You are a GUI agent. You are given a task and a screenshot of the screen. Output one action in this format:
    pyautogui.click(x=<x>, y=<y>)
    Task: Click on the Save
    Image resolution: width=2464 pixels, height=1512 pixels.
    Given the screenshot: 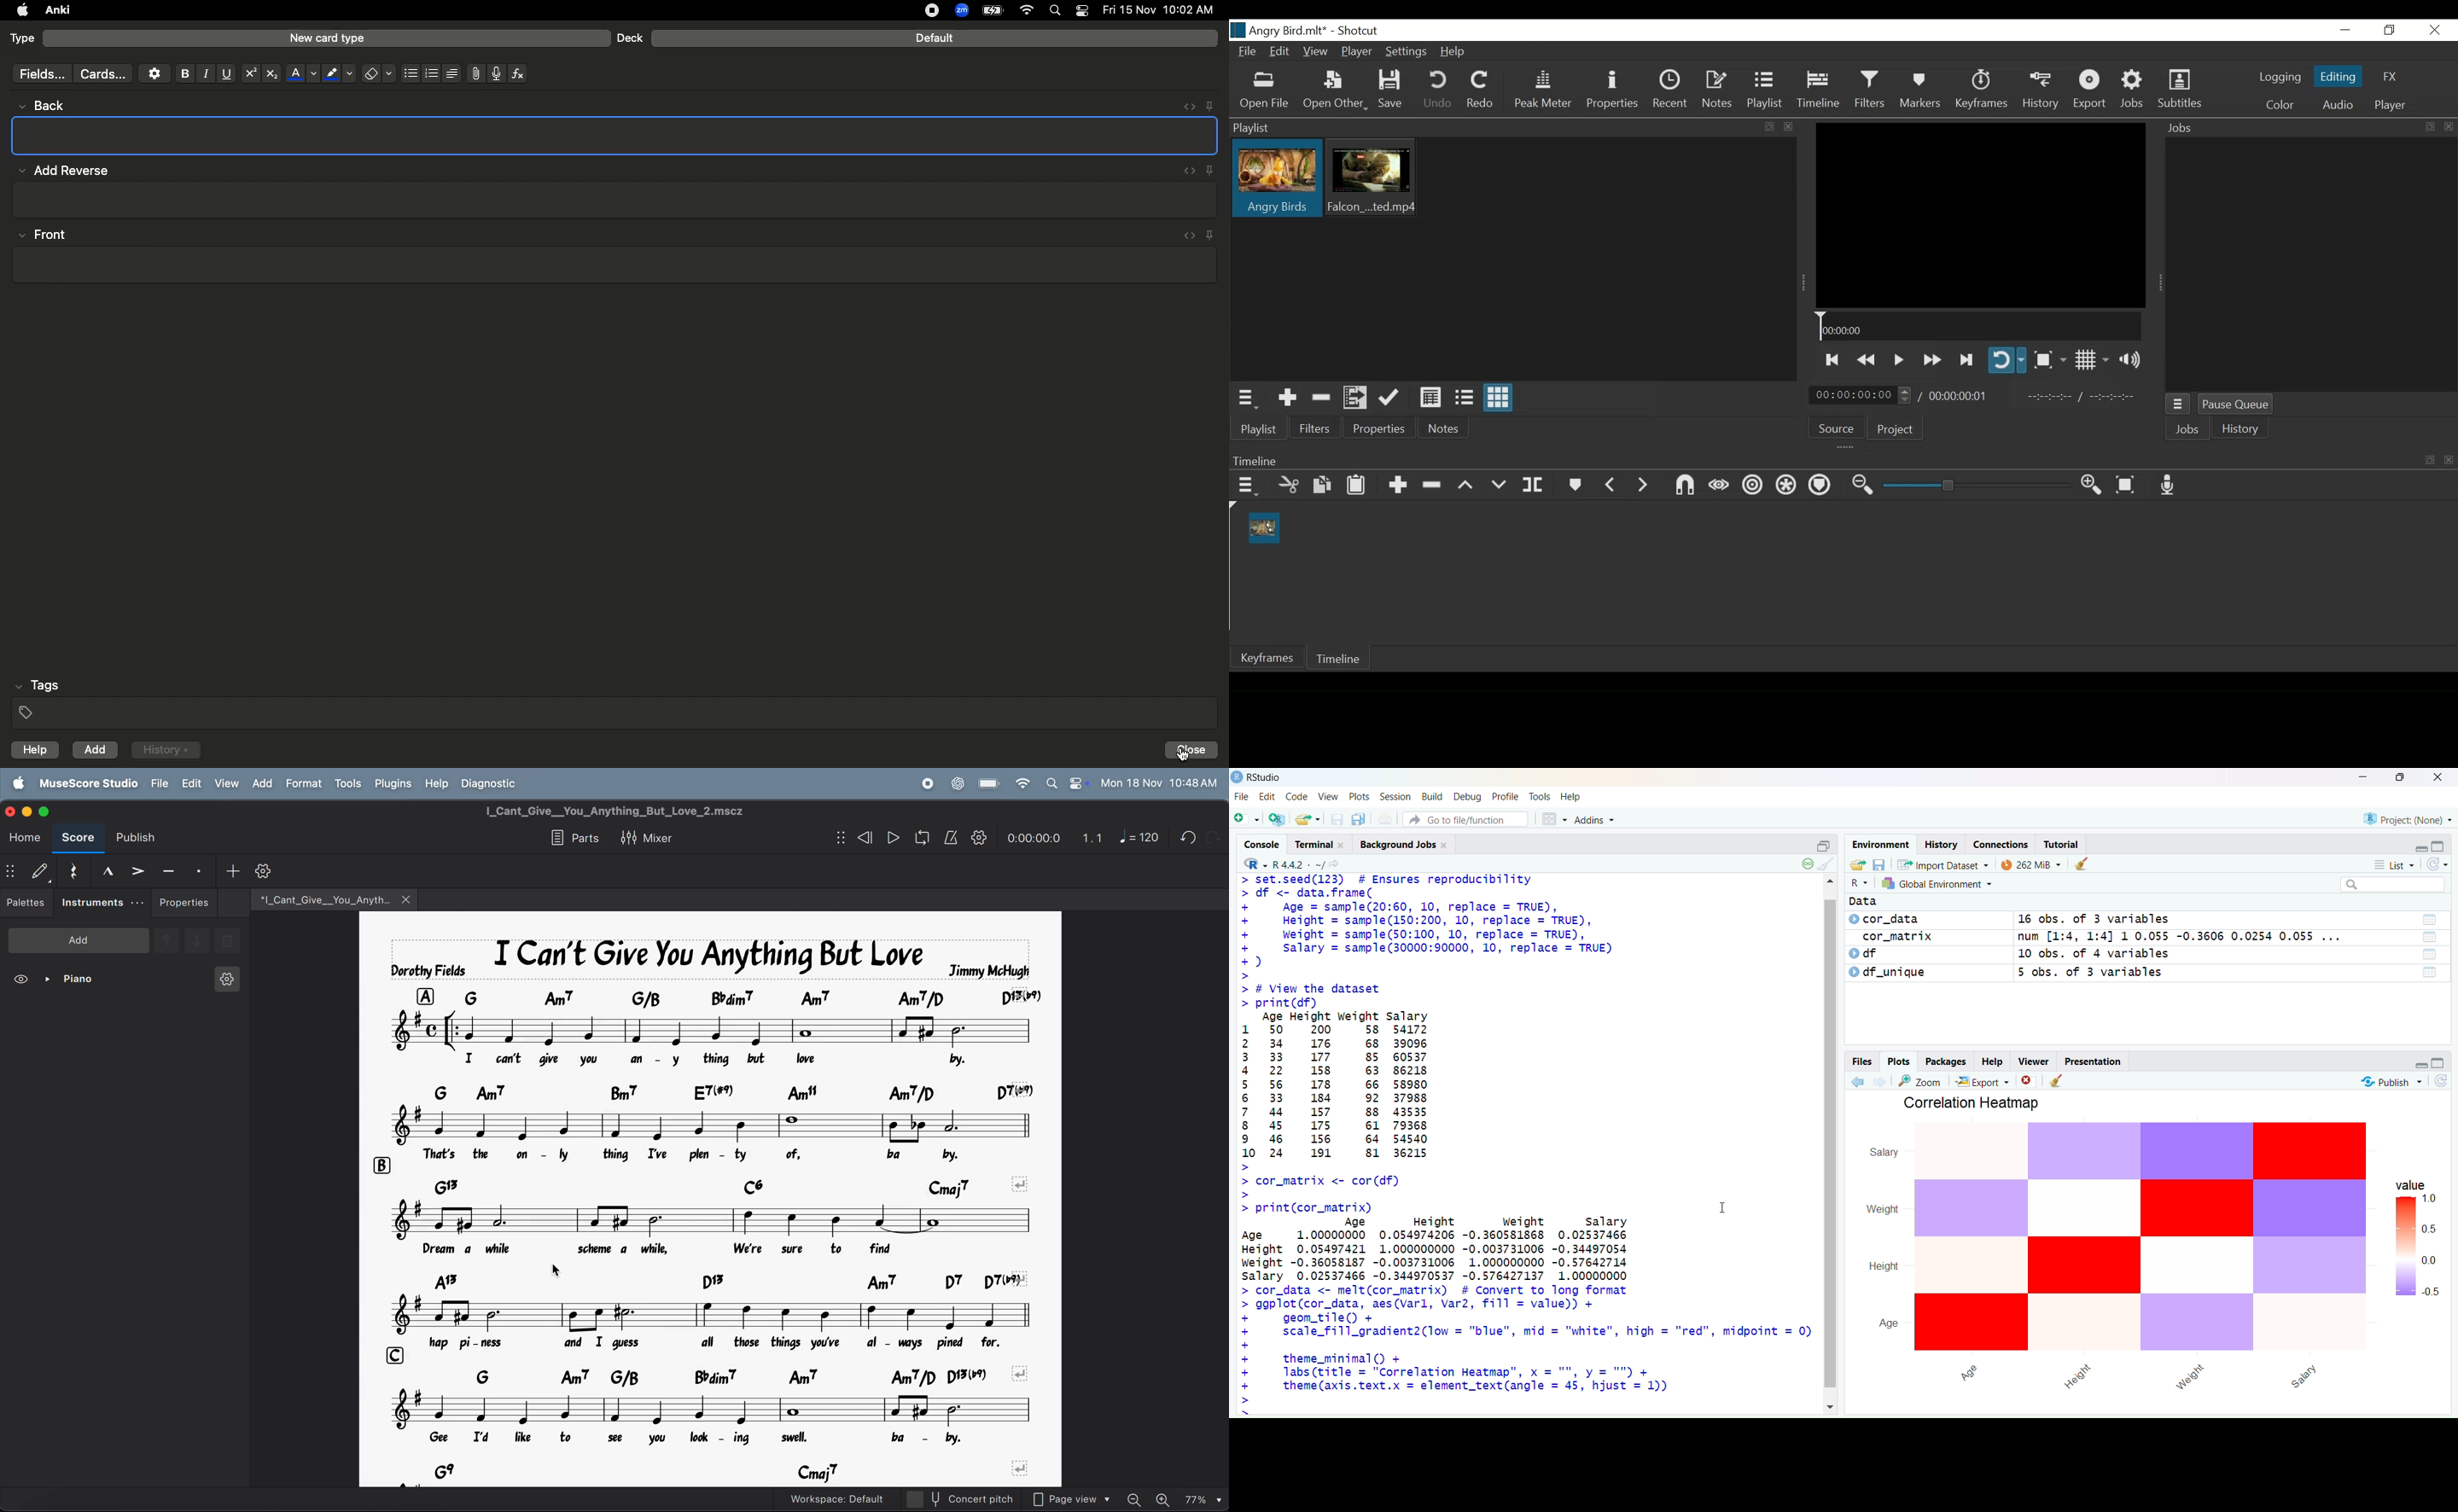 What is the action you would take?
    pyautogui.click(x=1395, y=92)
    